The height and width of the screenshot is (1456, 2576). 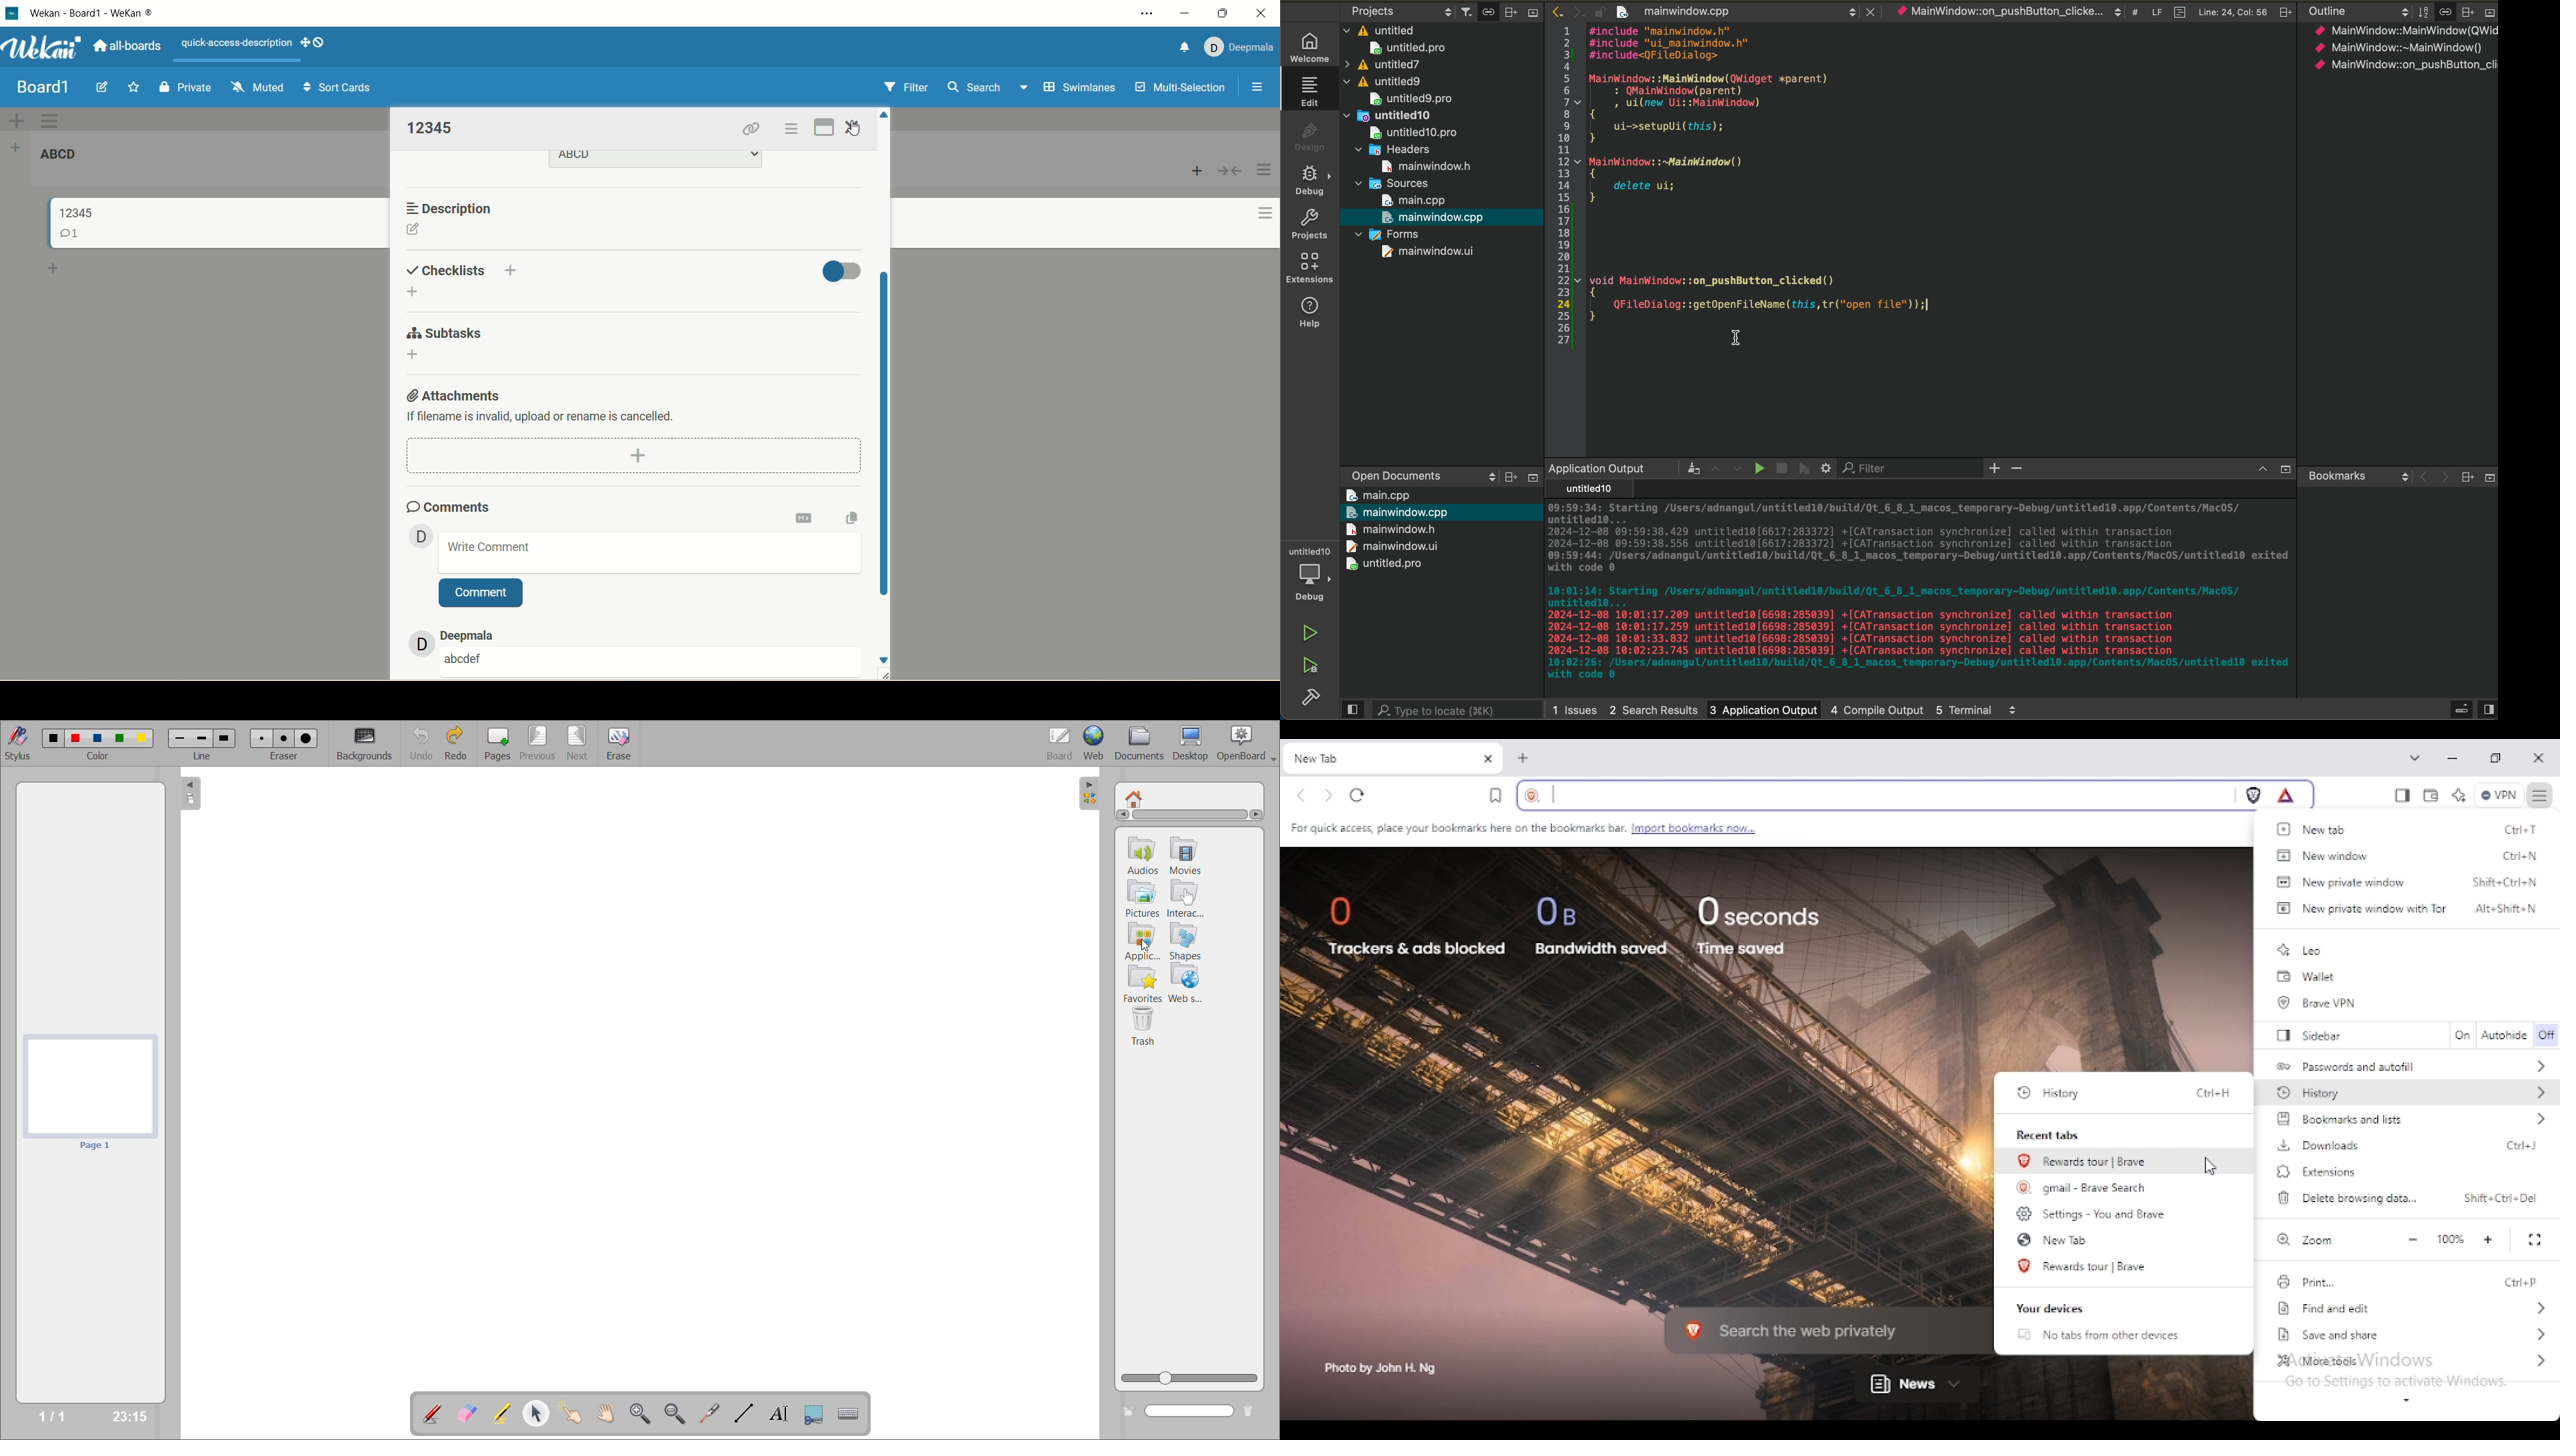 I want to click on scroll, so click(x=1483, y=476).